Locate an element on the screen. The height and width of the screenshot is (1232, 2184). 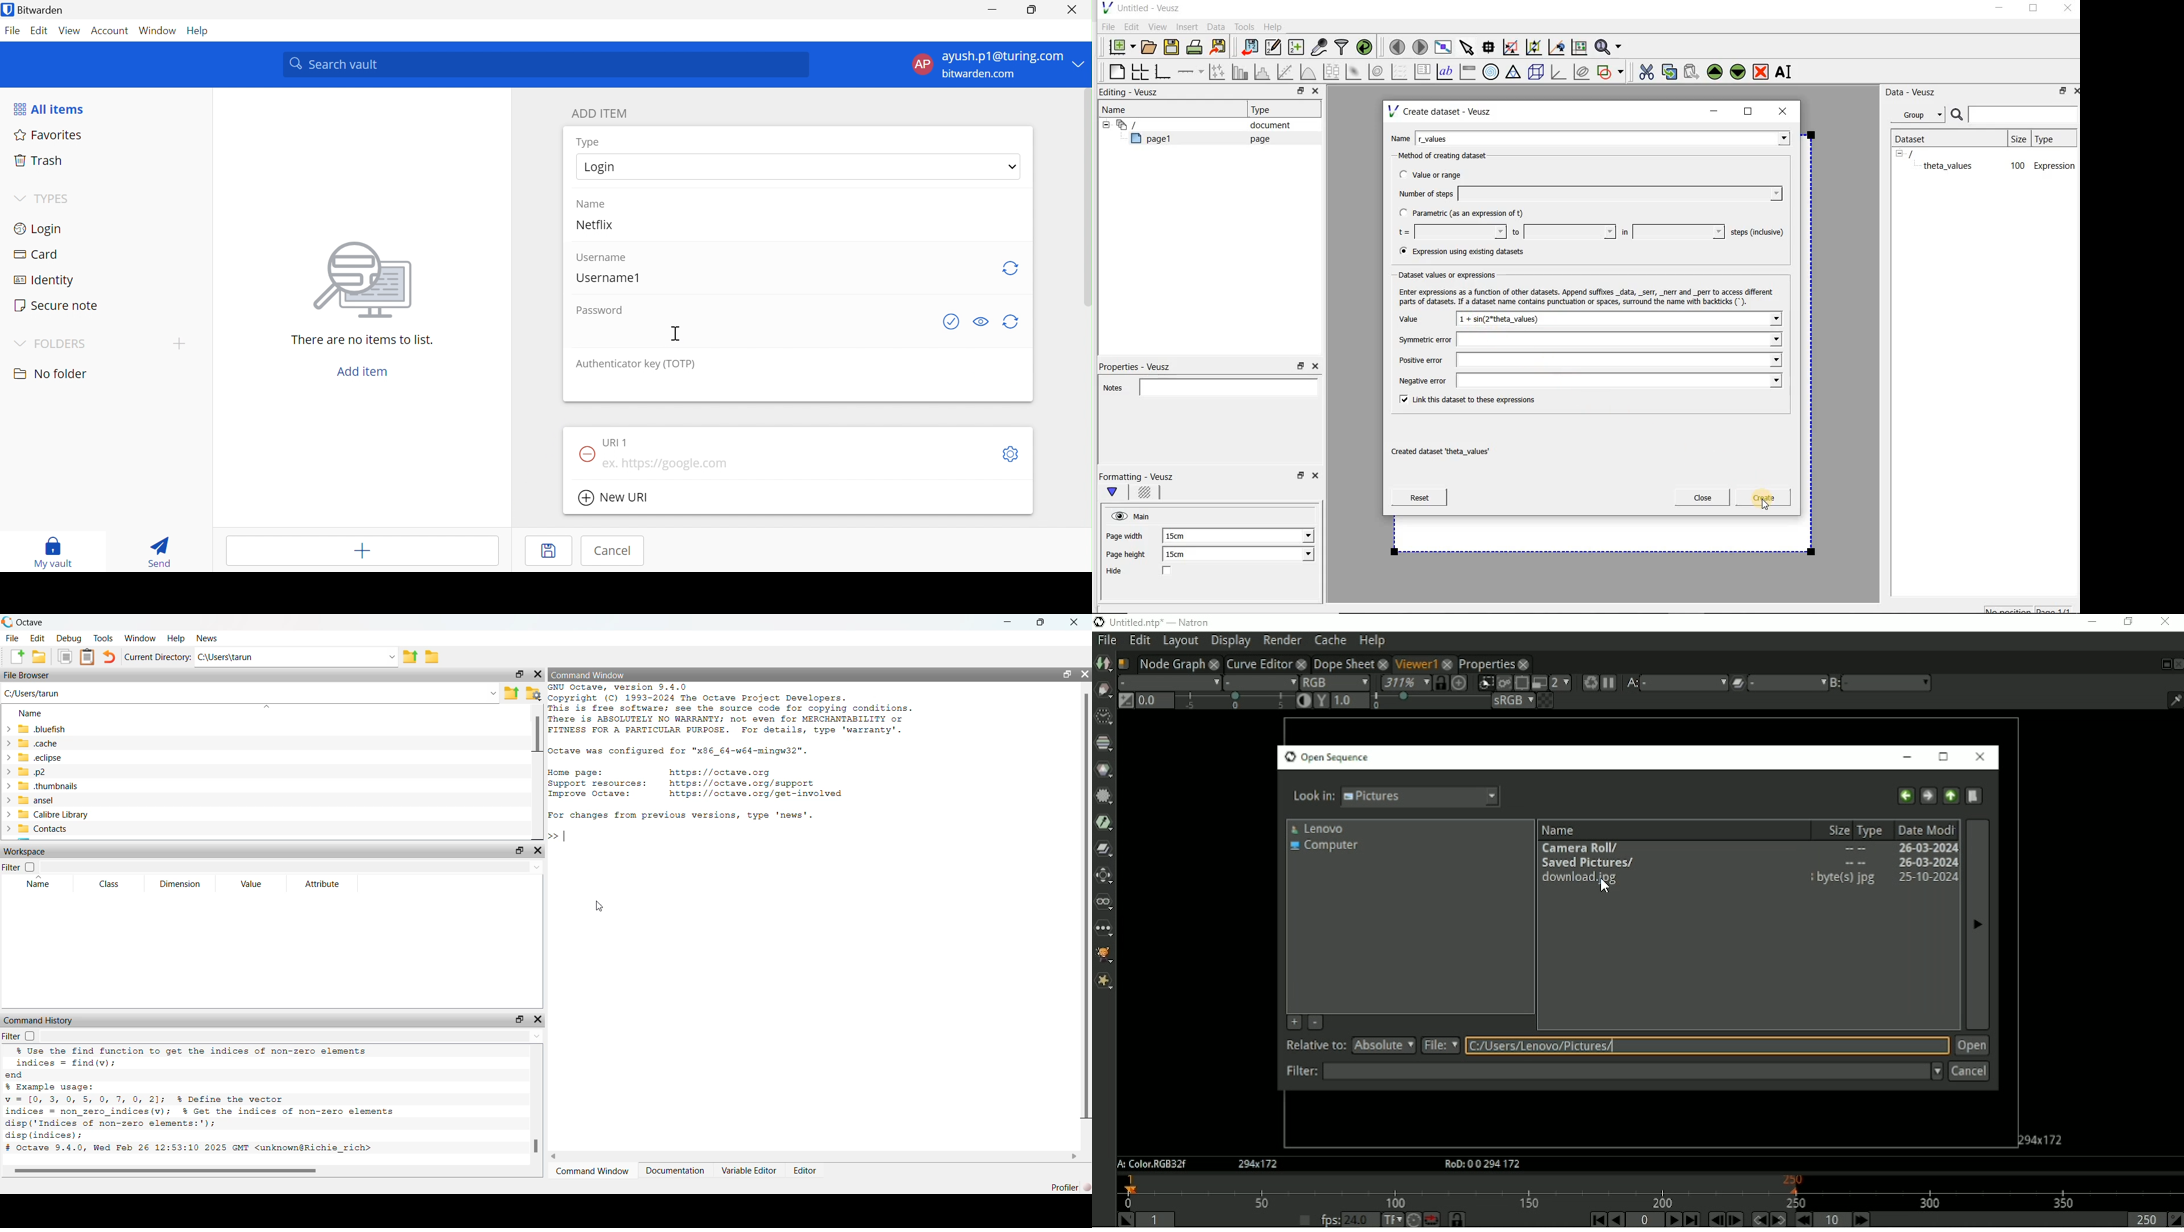
Back is located at coordinates (1905, 795).